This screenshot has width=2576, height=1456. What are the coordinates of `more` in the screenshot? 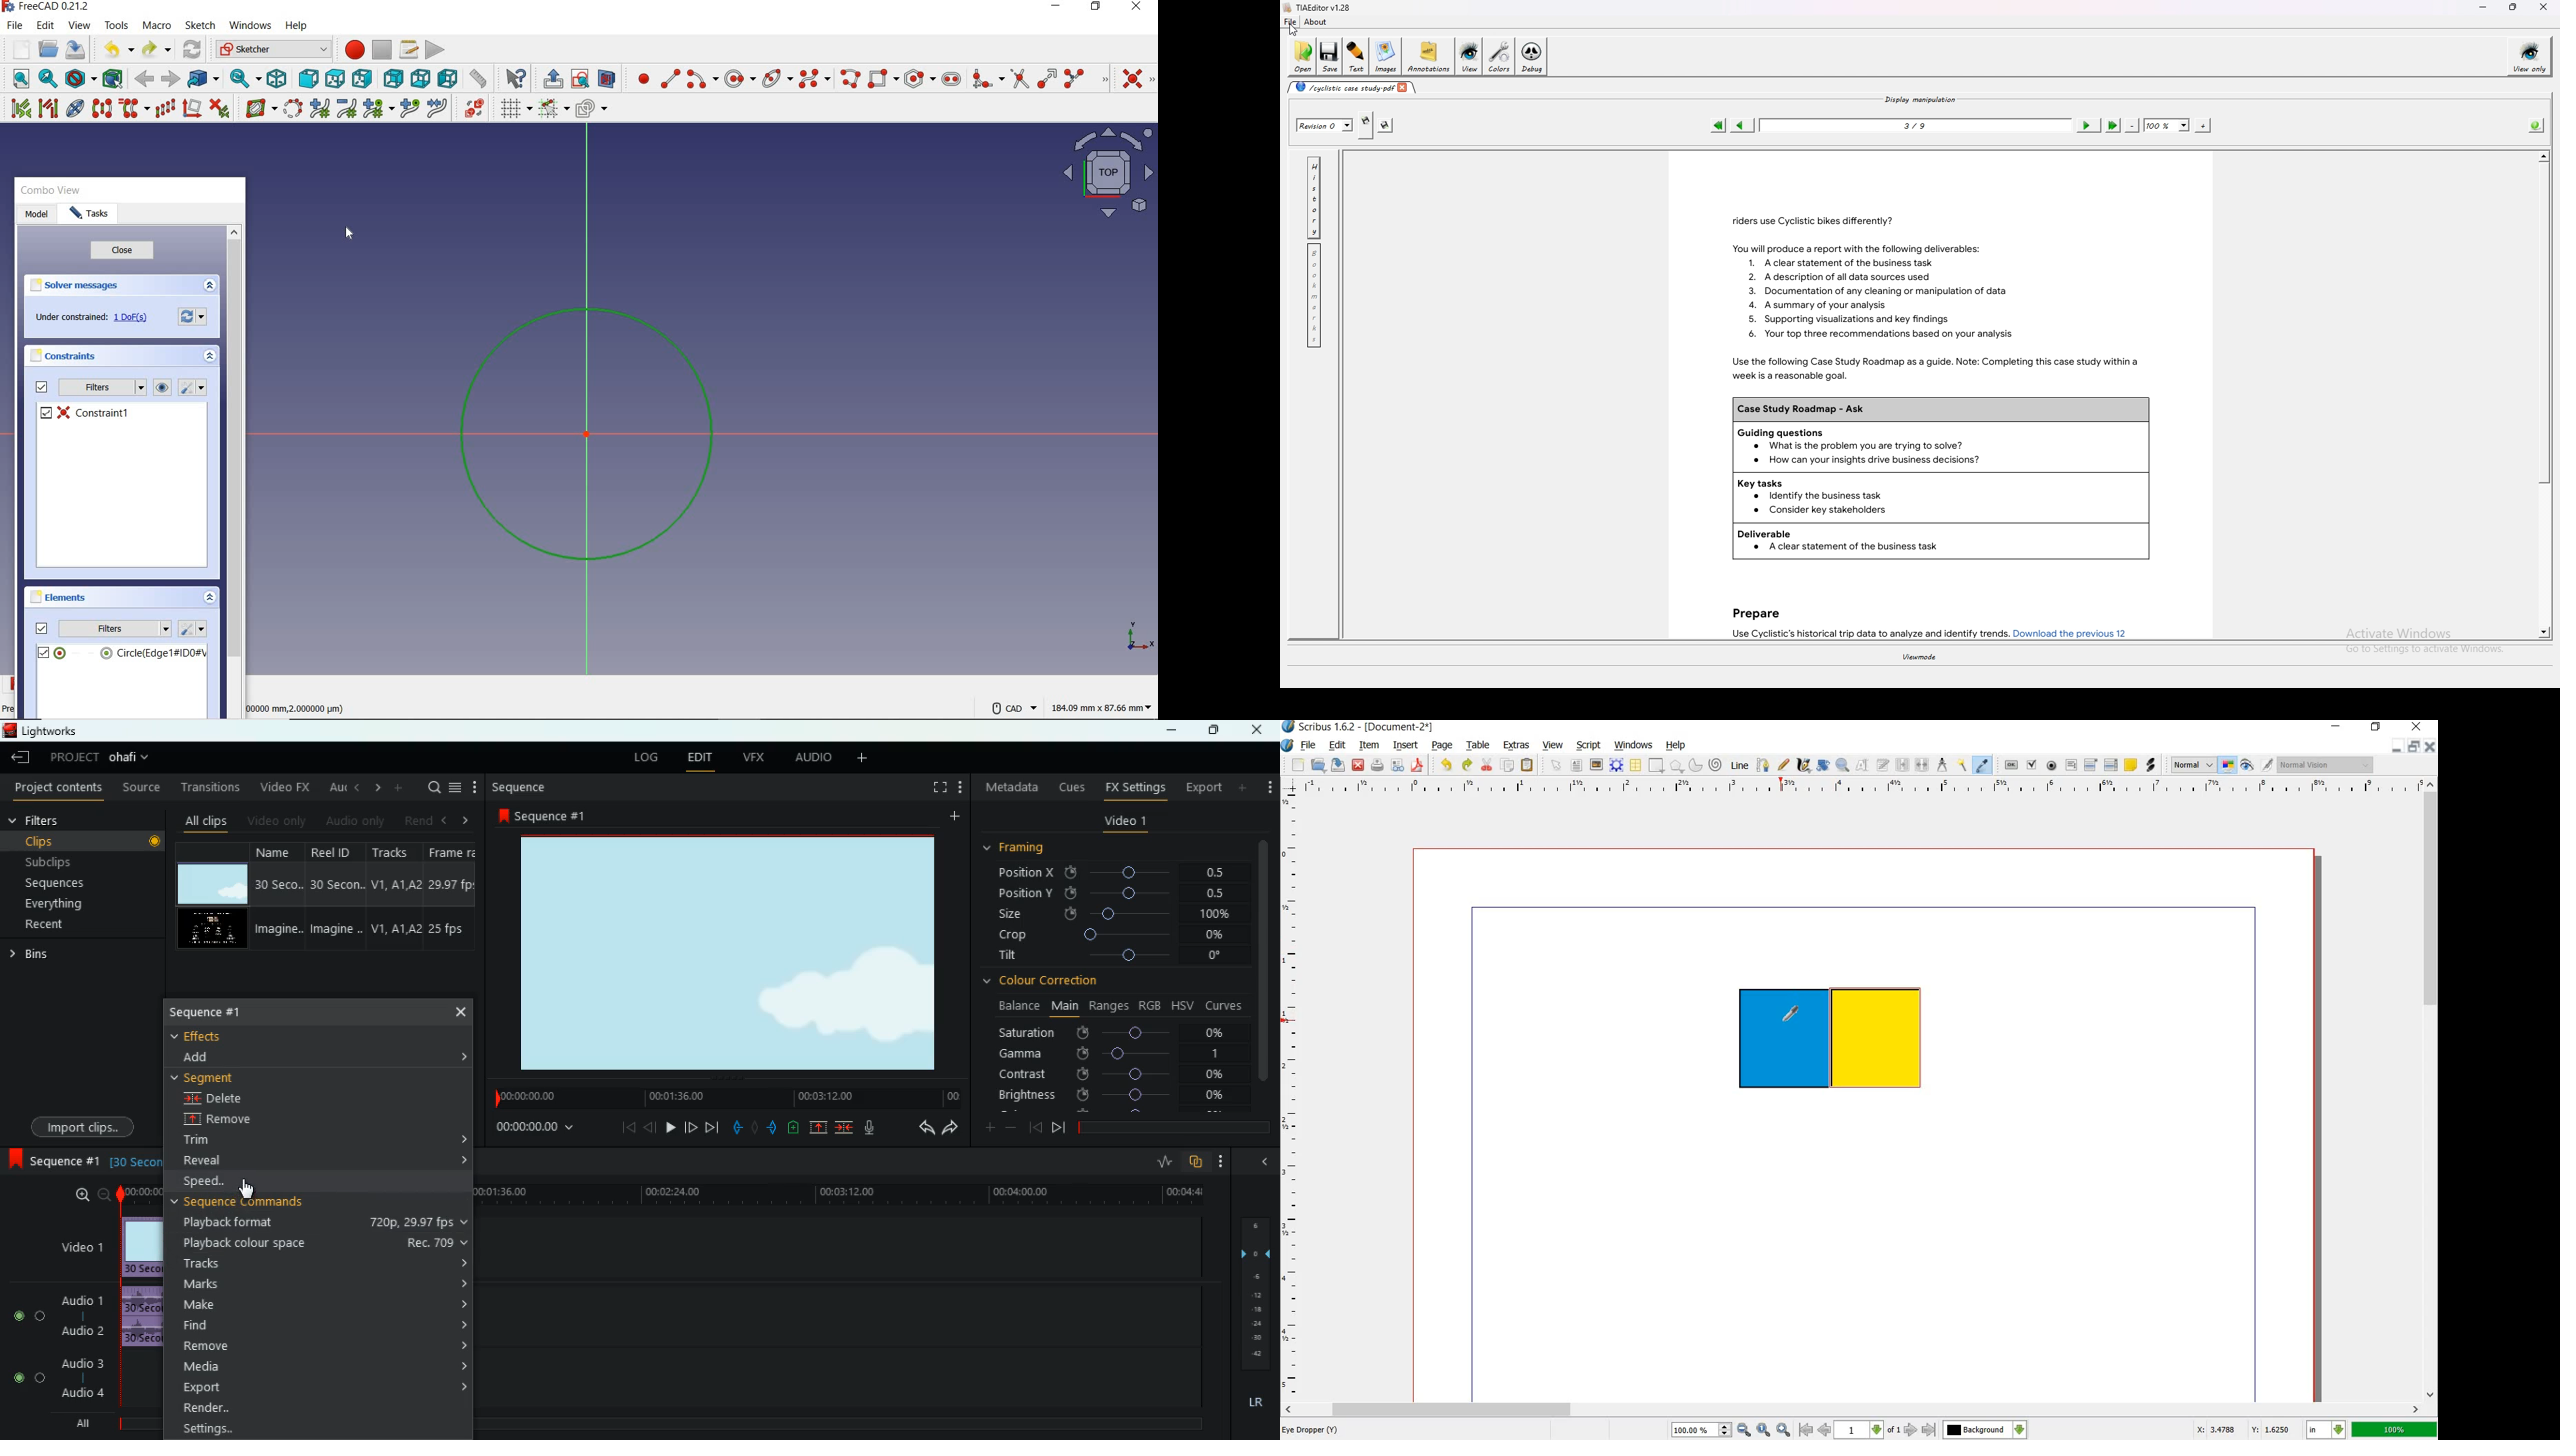 It's located at (952, 817).